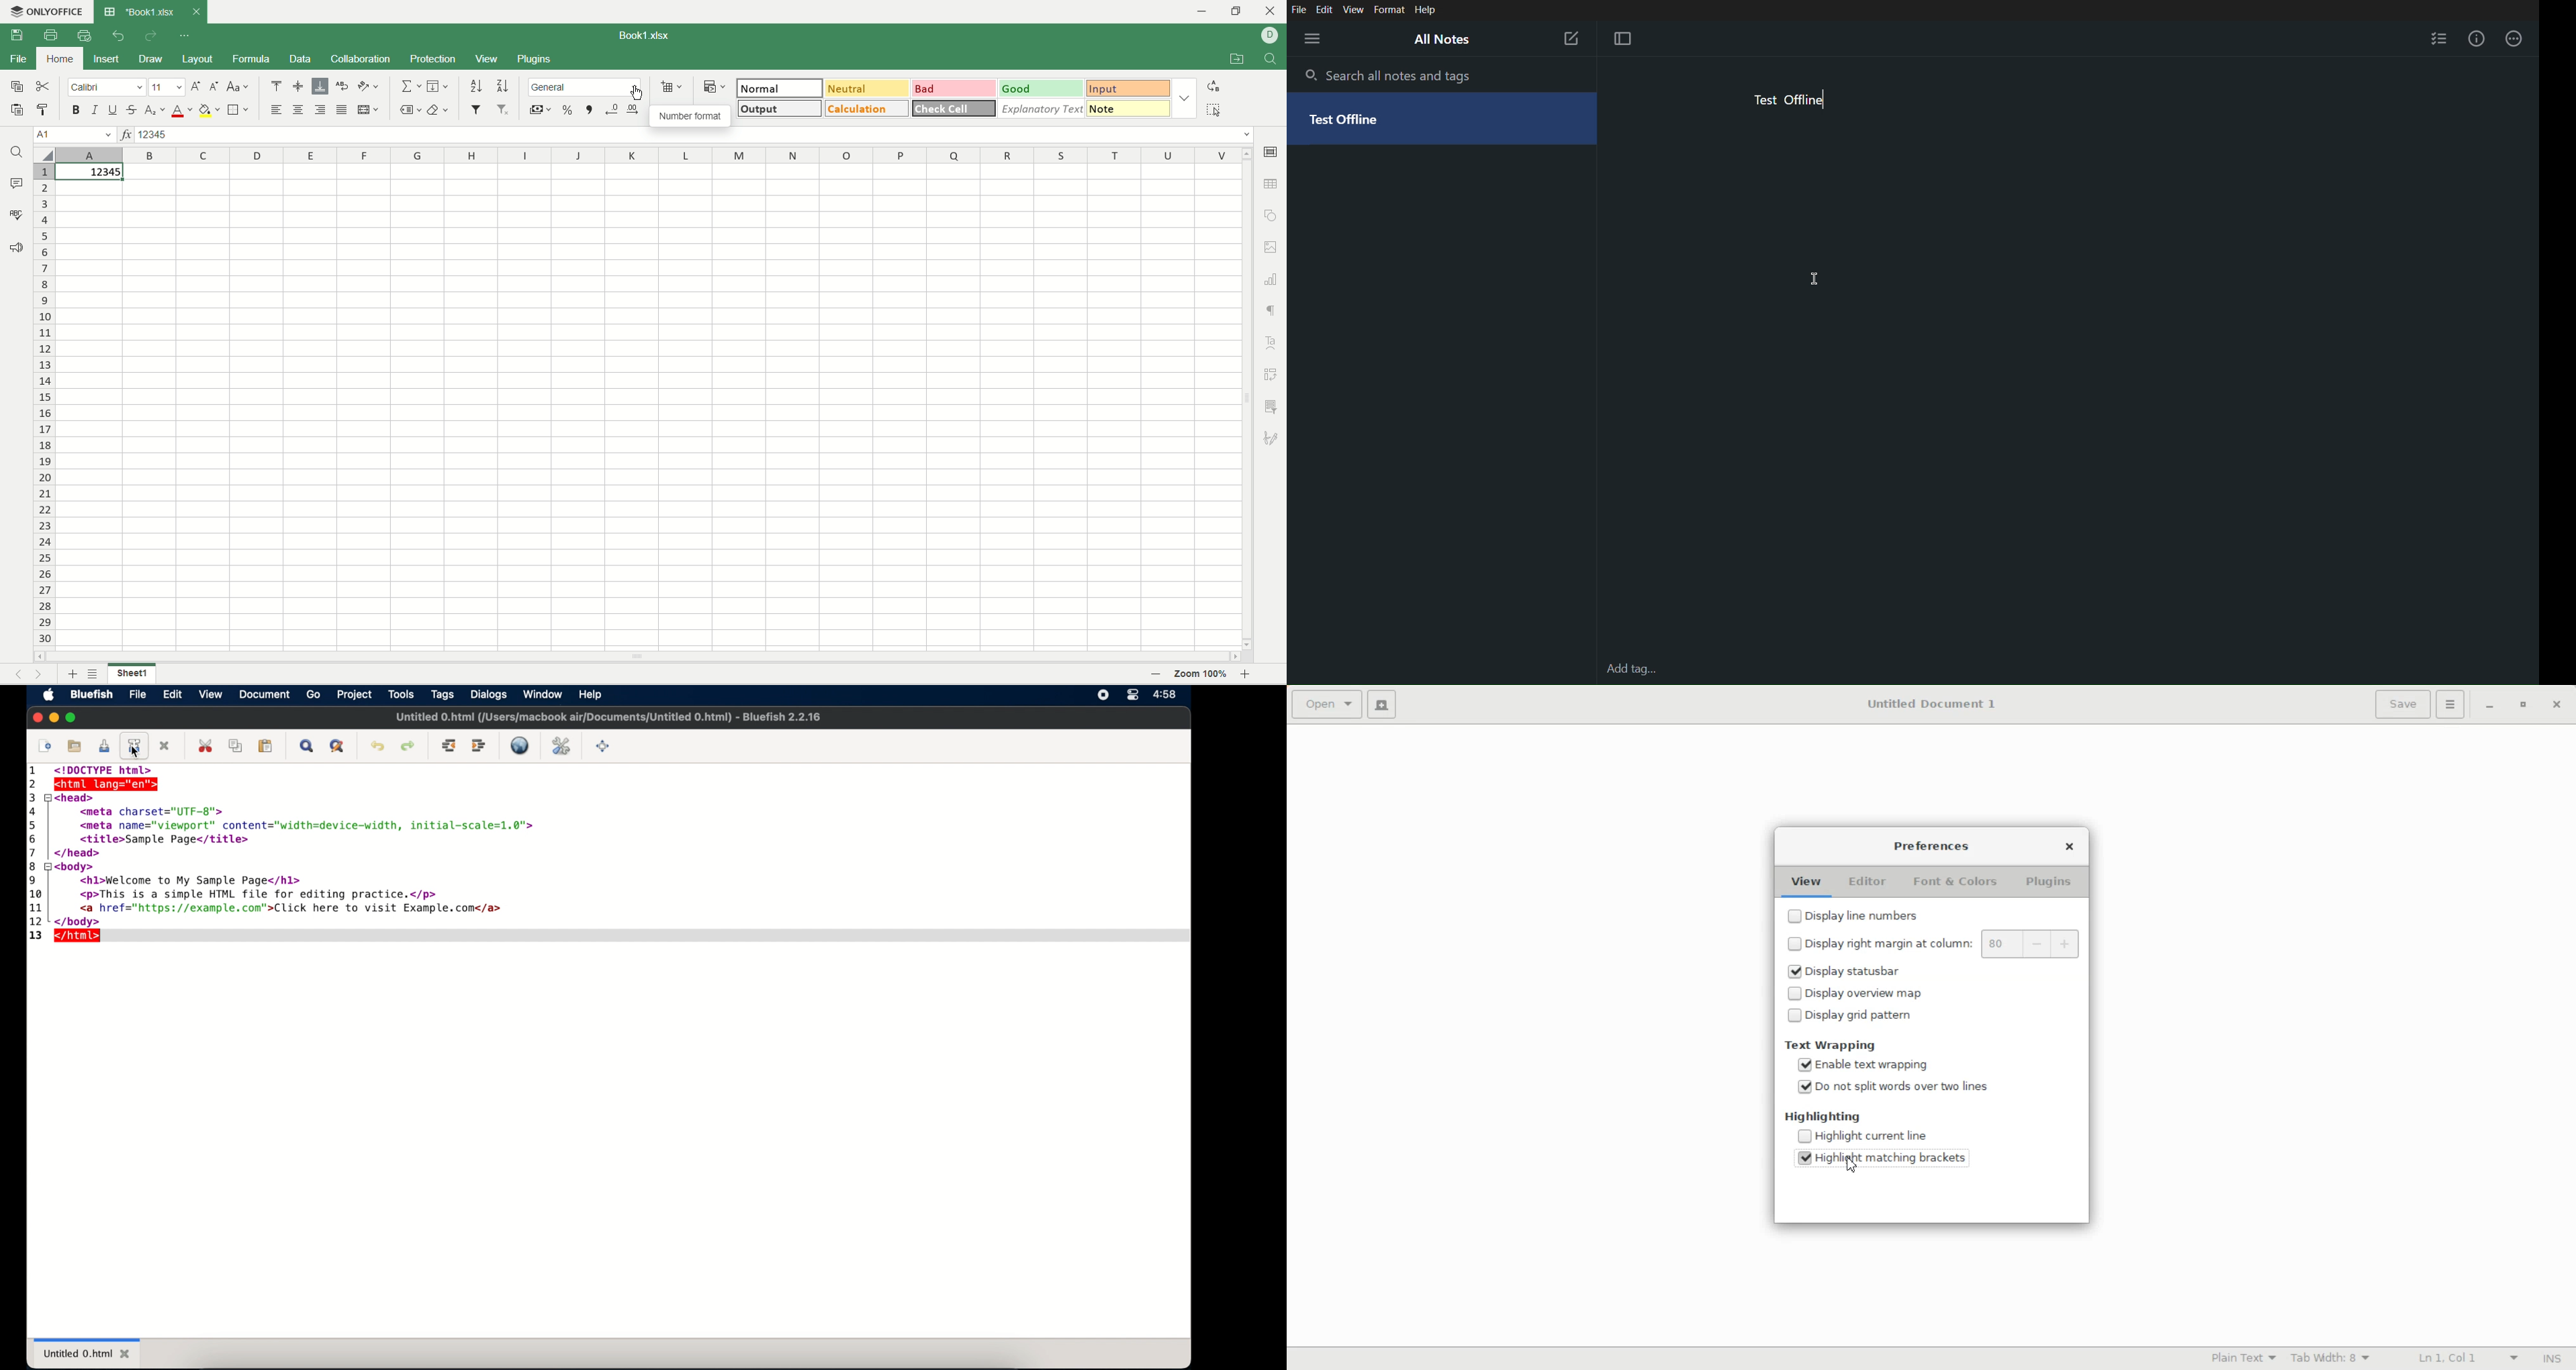 This screenshot has height=1372, width=2576. Describe the element at coordinates (633, 111) in the screenshot. I see `increase decimal` at that location.